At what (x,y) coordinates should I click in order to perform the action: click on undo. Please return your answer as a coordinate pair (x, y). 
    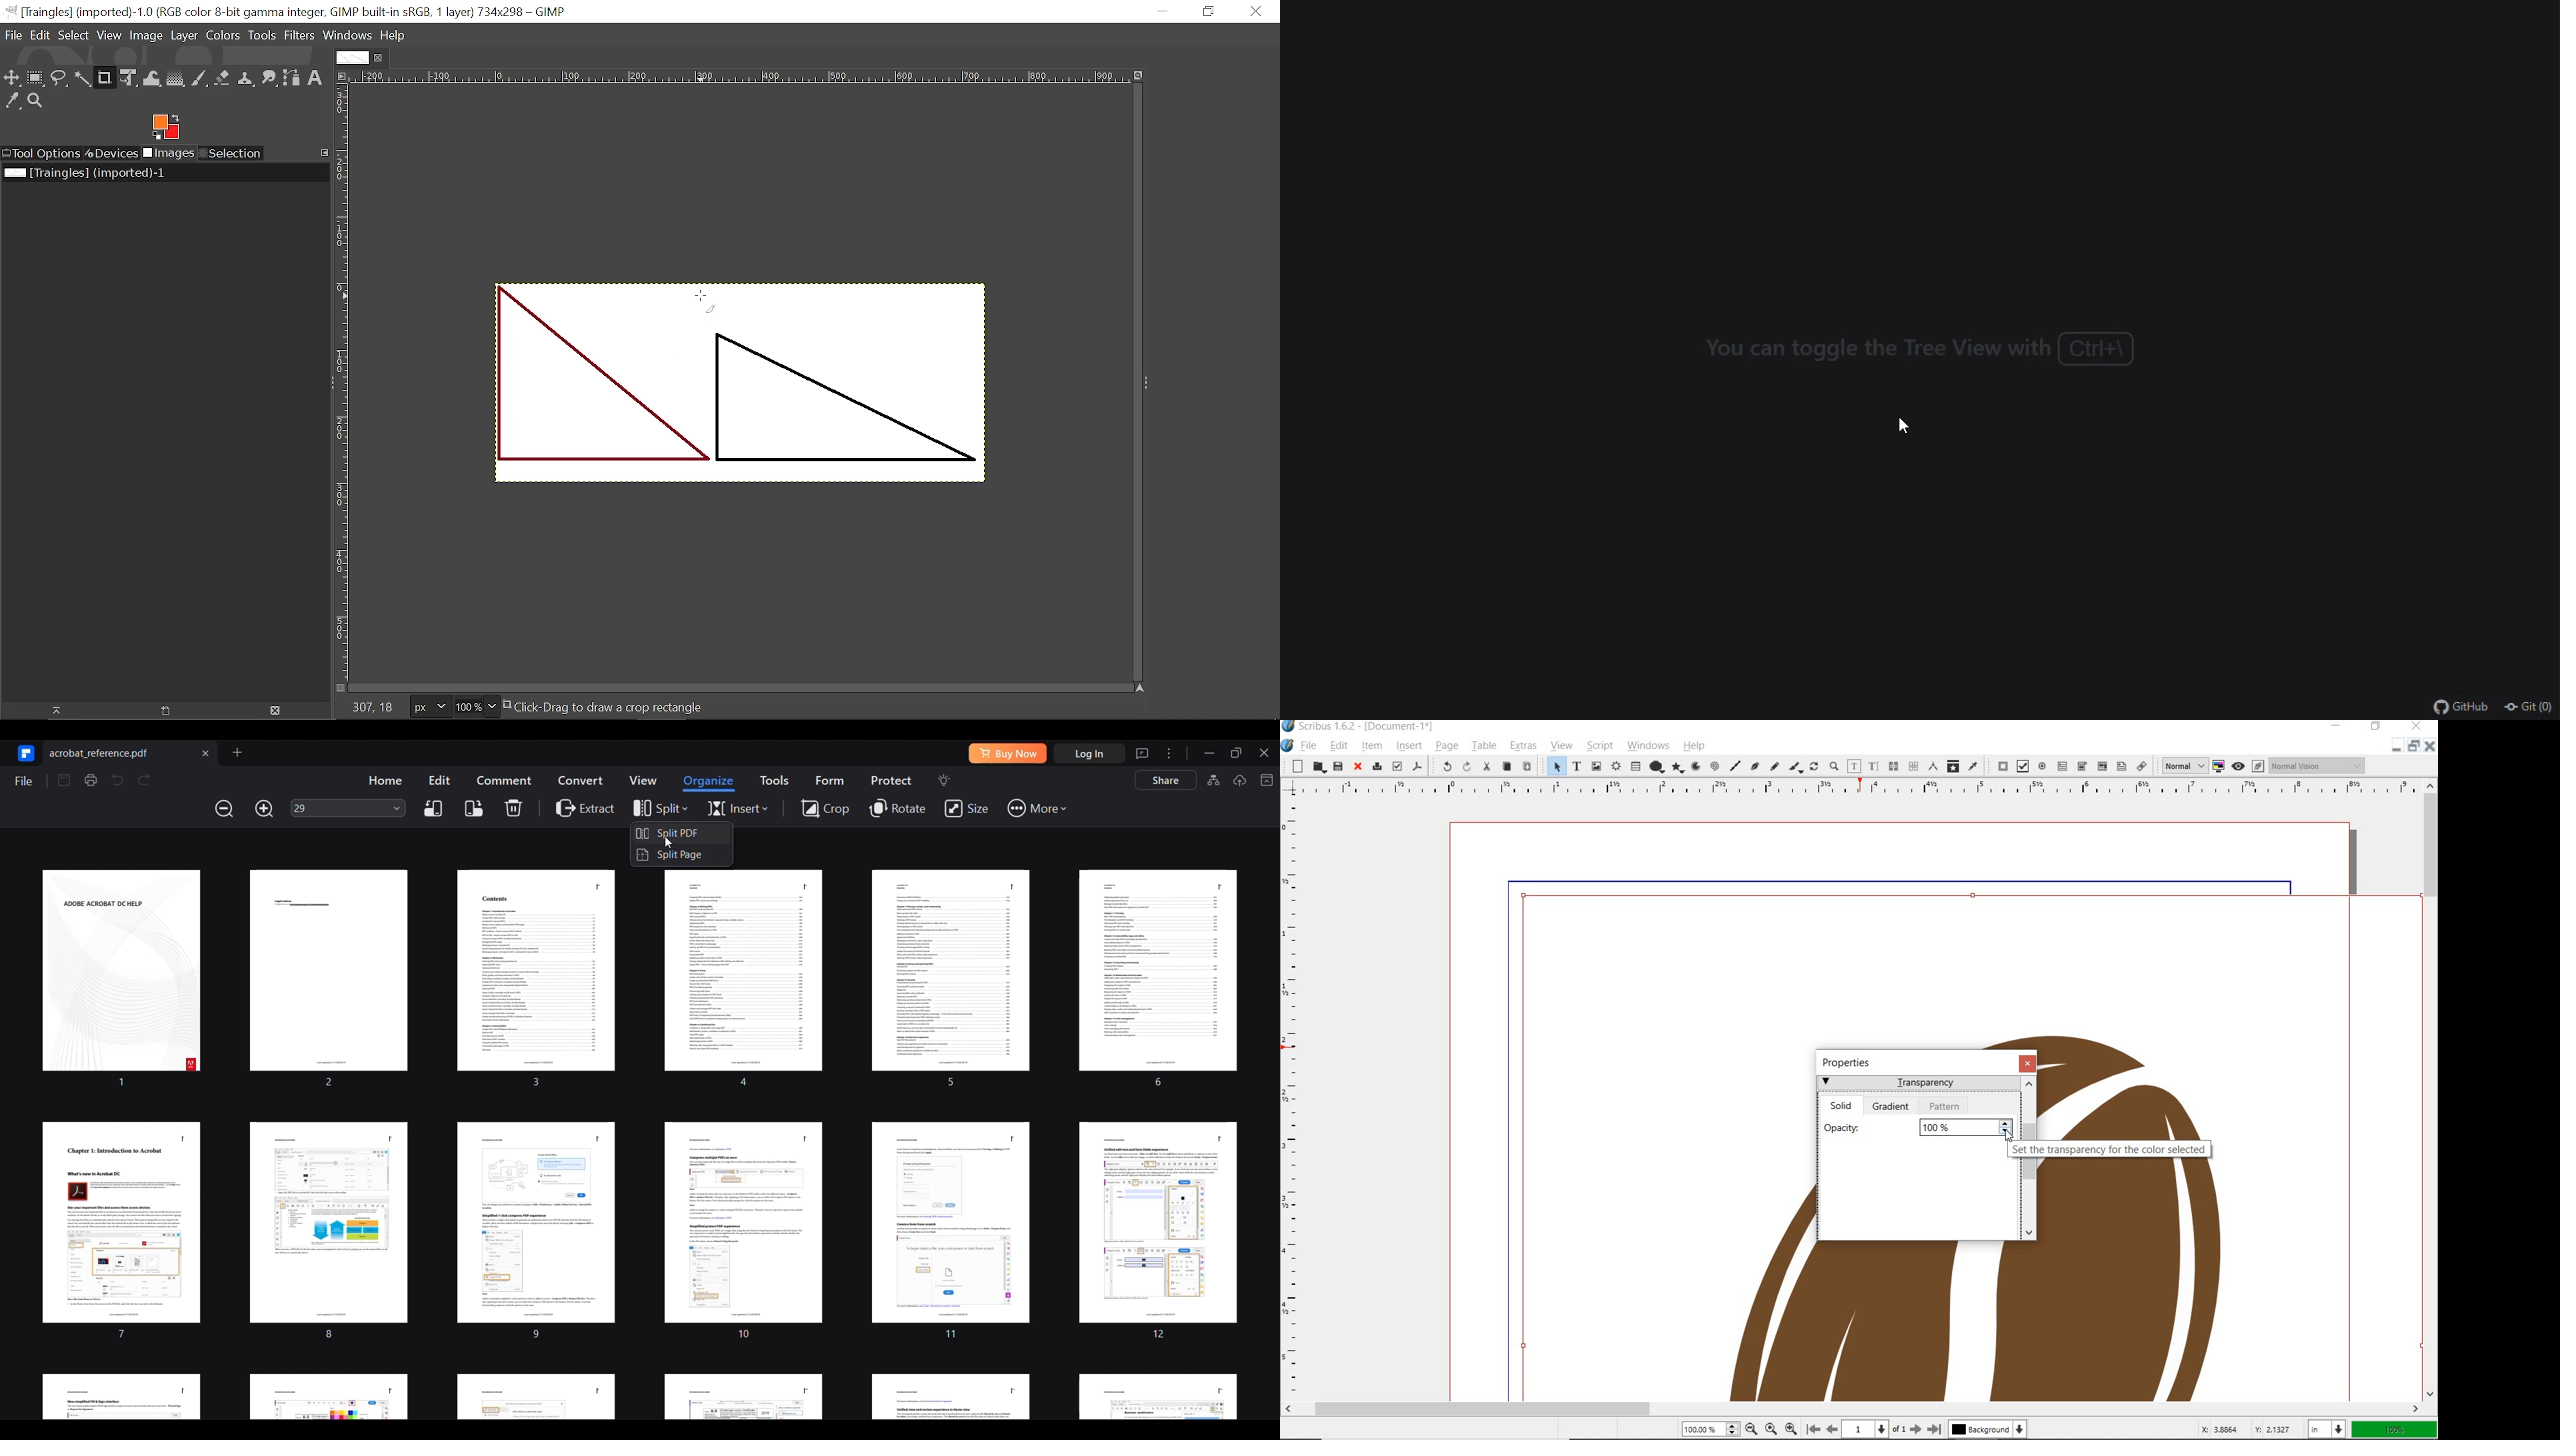
    Looking at the image, I should click on (1444, 766).